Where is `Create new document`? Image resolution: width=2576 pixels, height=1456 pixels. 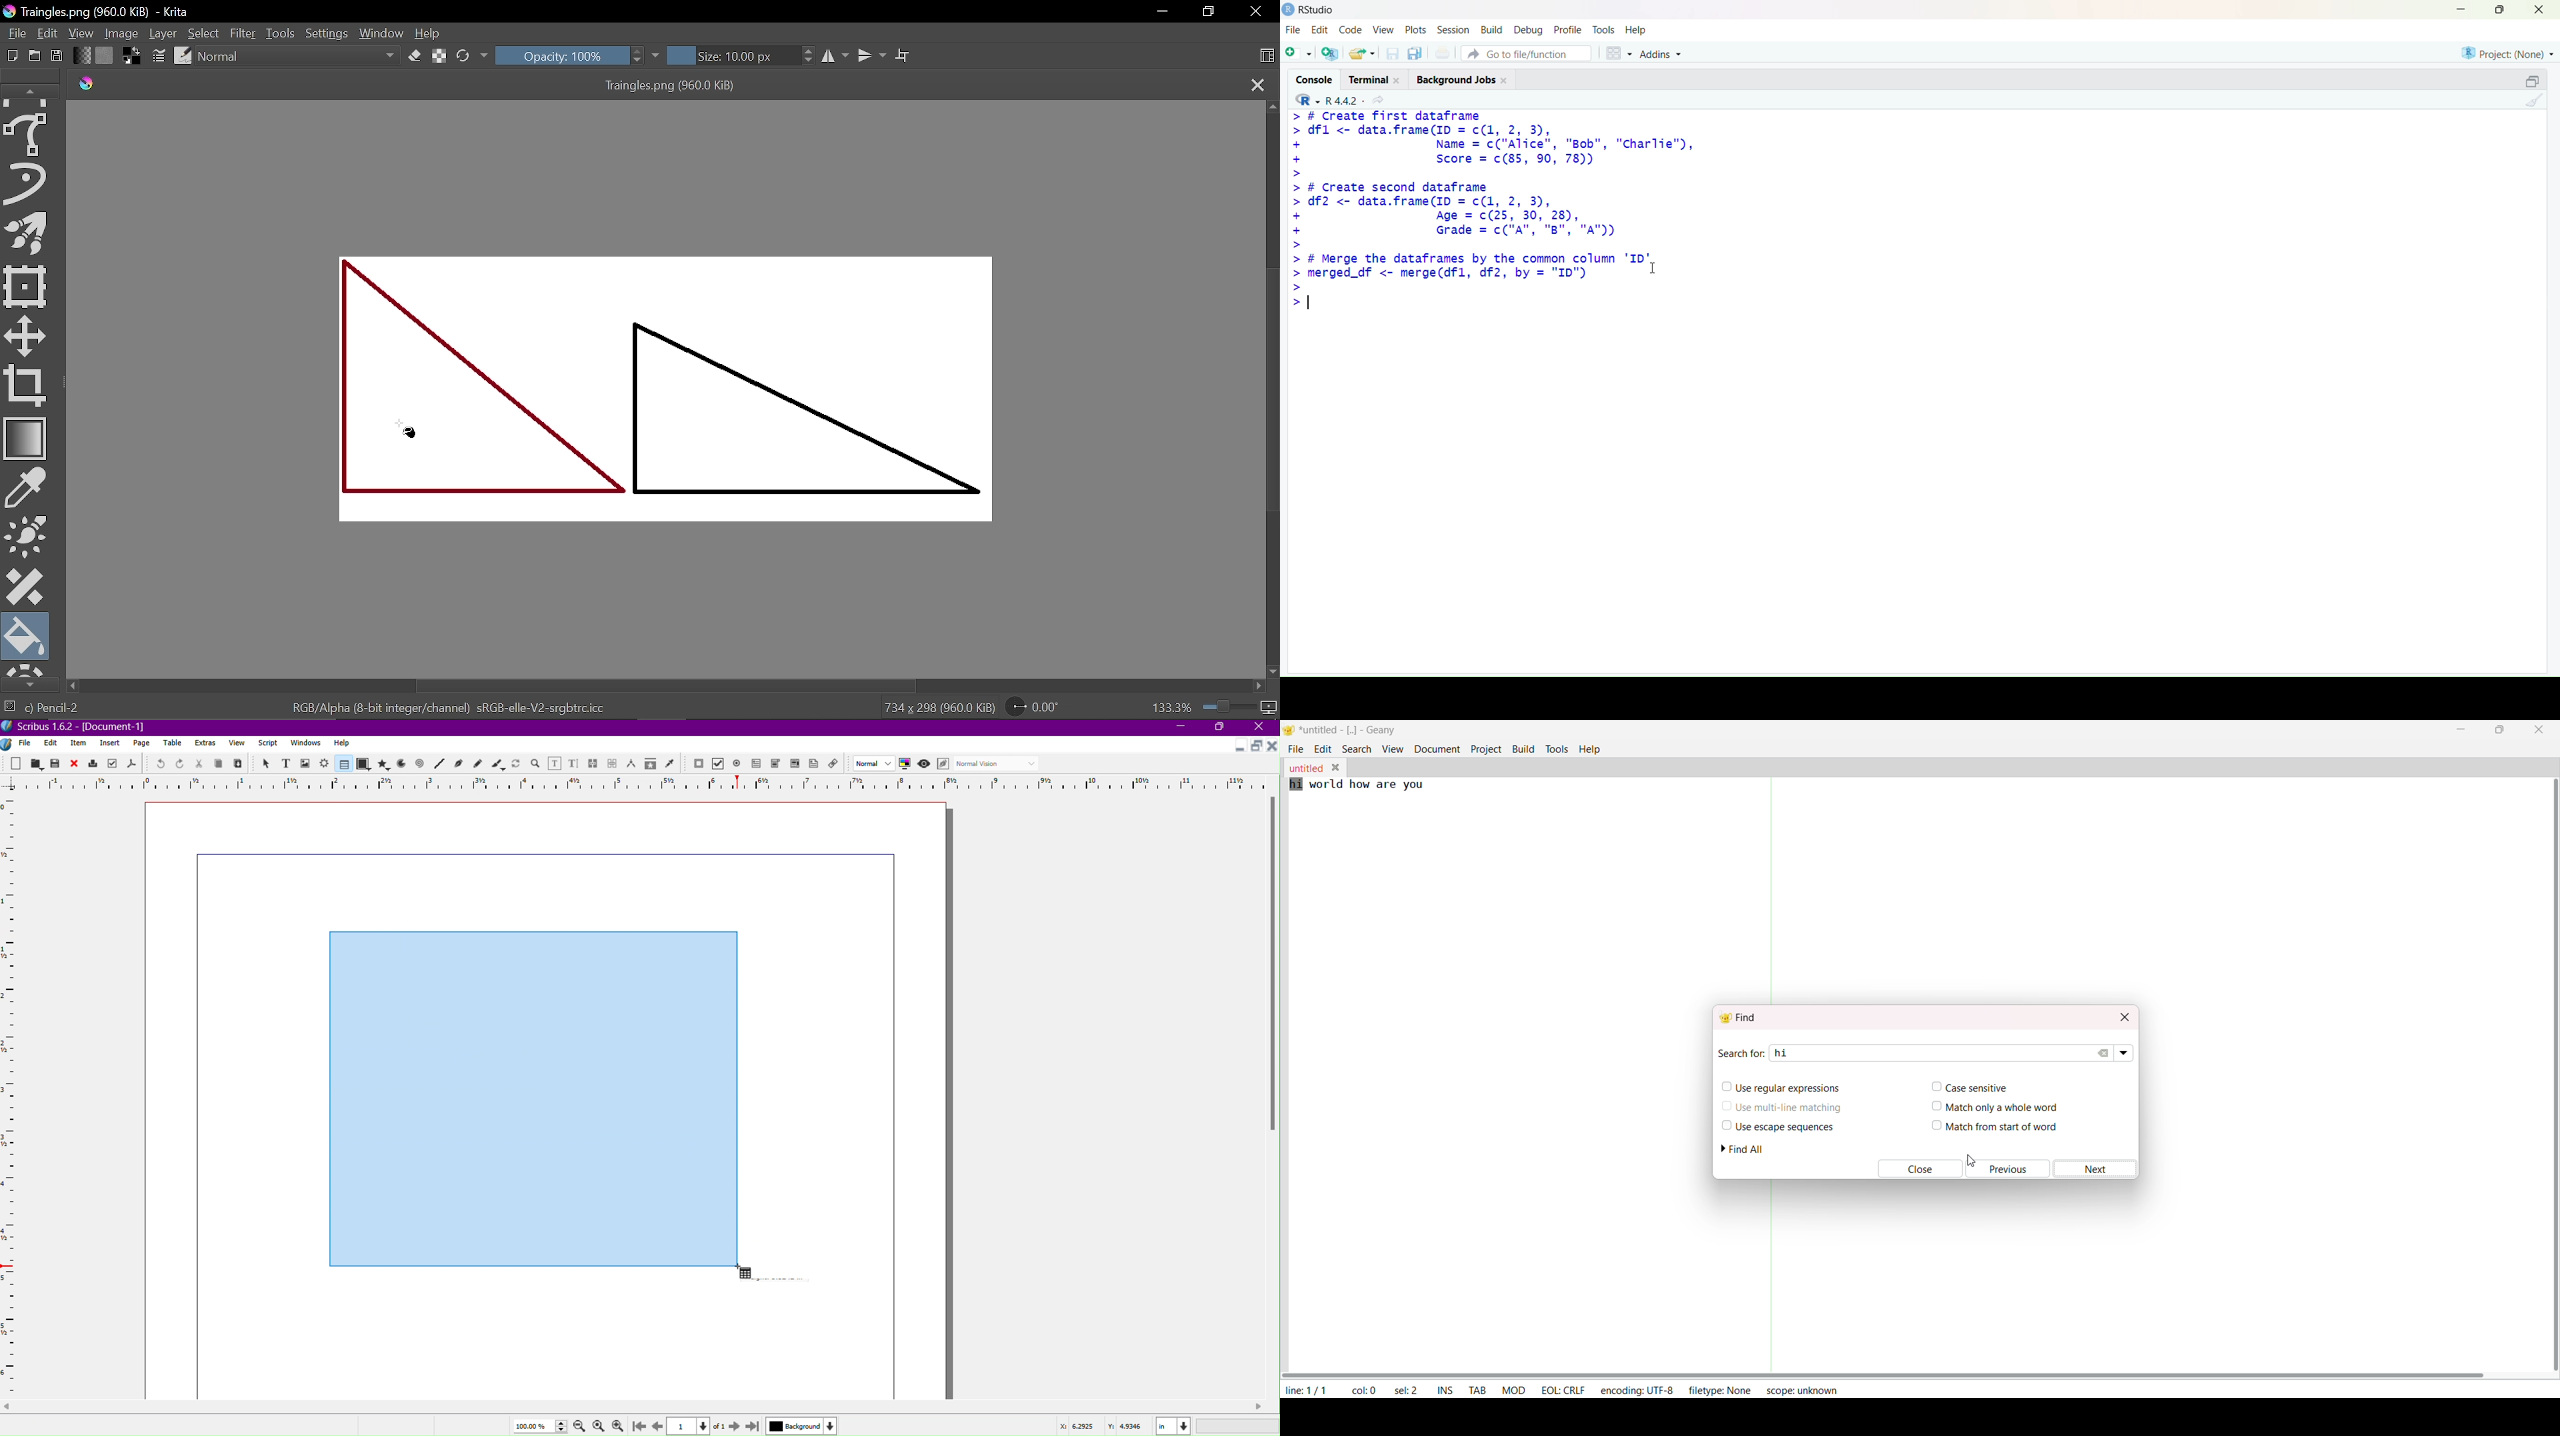 Create new document is located at coordinates (10, 56).